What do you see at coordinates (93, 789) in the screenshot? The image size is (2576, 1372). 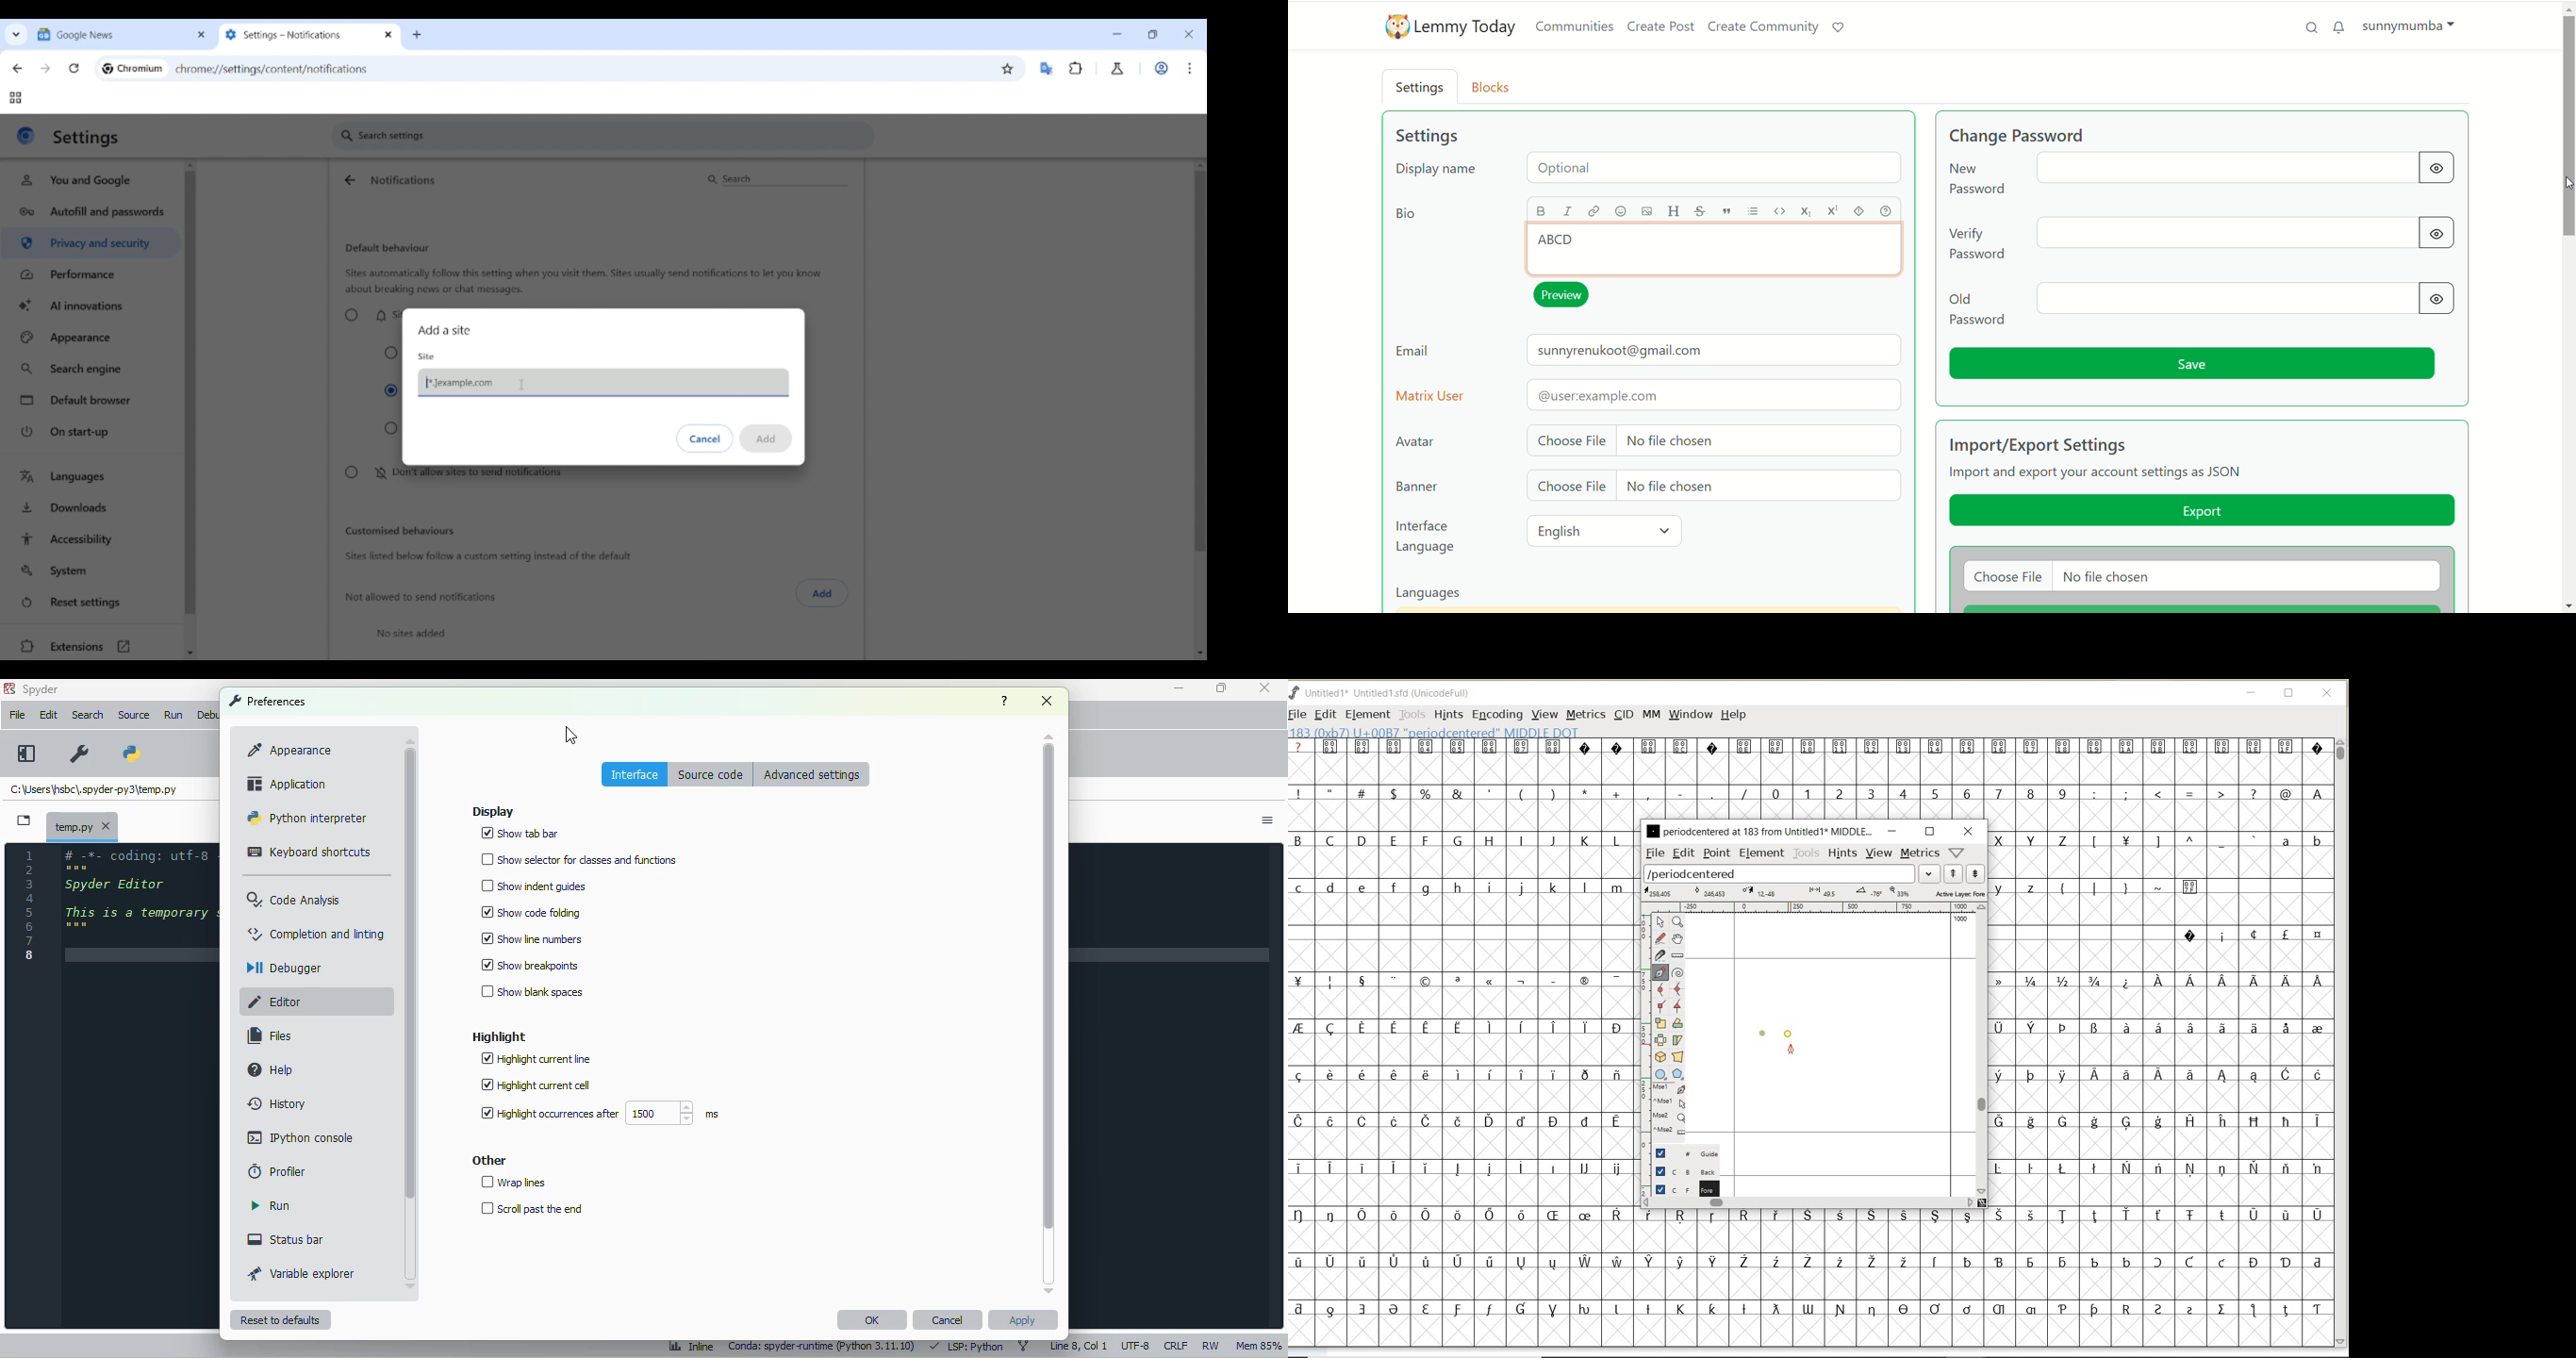 I see `temporary file` at bounding box center [93, 789].